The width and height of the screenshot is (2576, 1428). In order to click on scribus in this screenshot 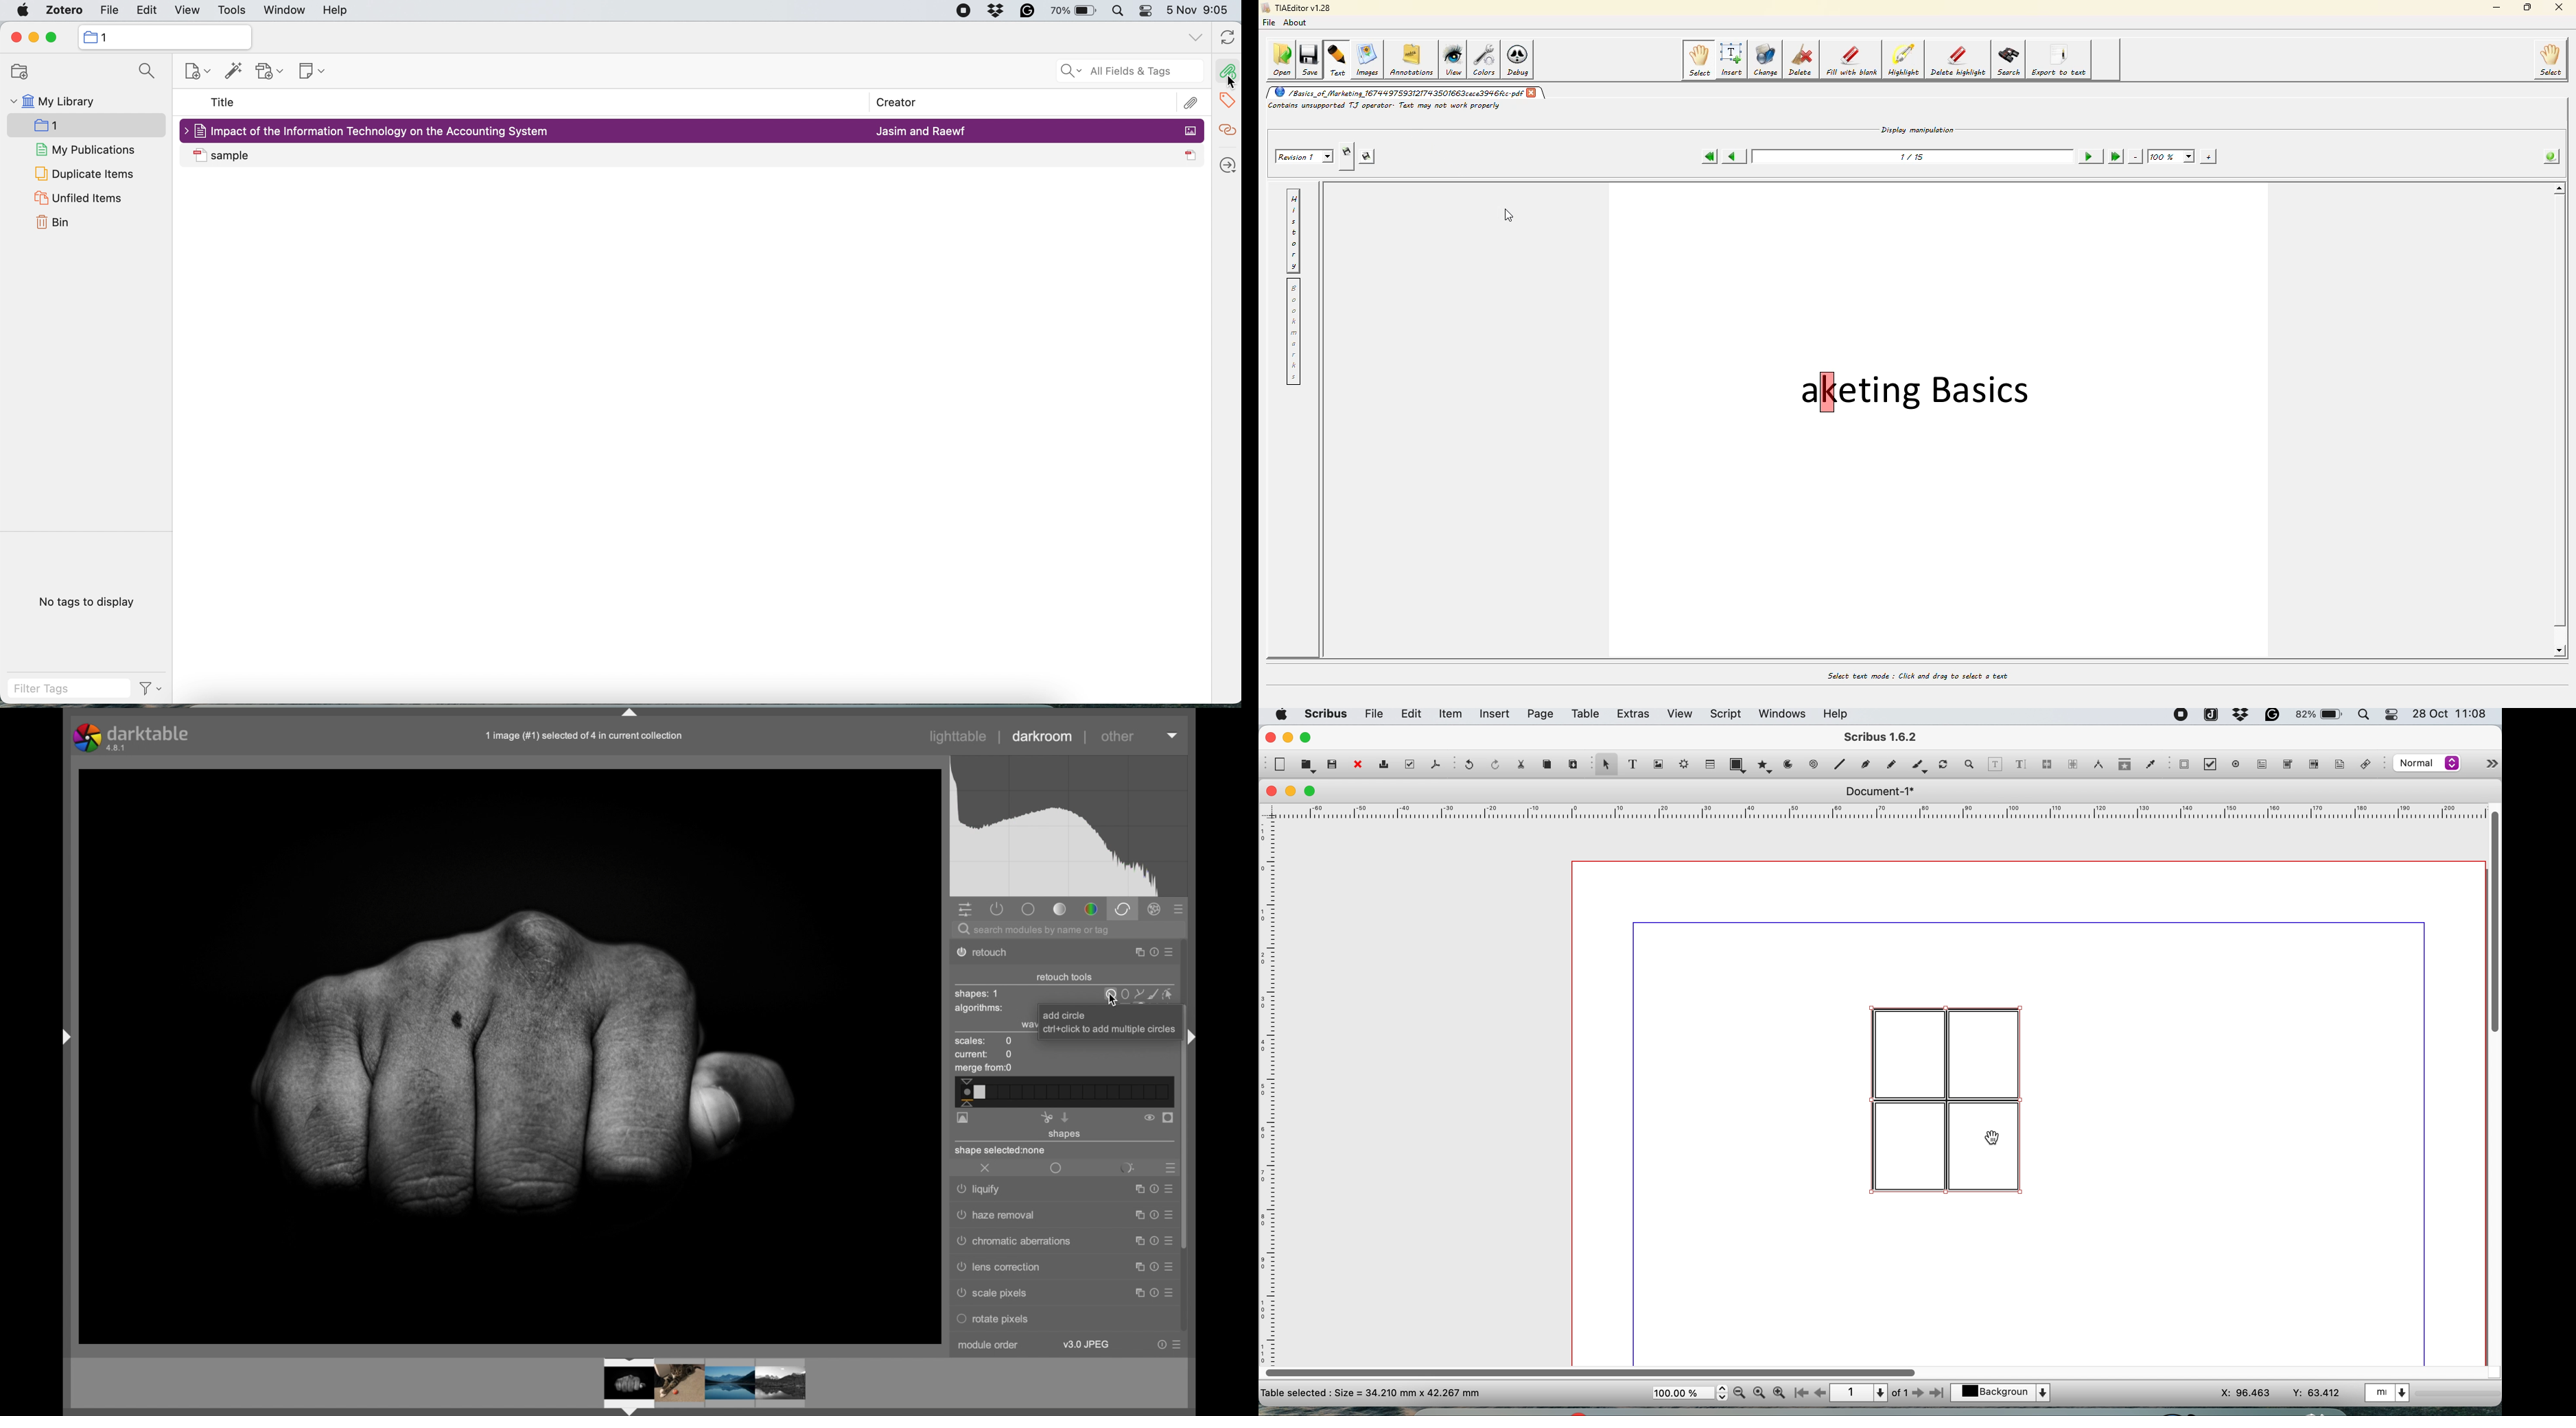, I will do `click(1324, 716)`.